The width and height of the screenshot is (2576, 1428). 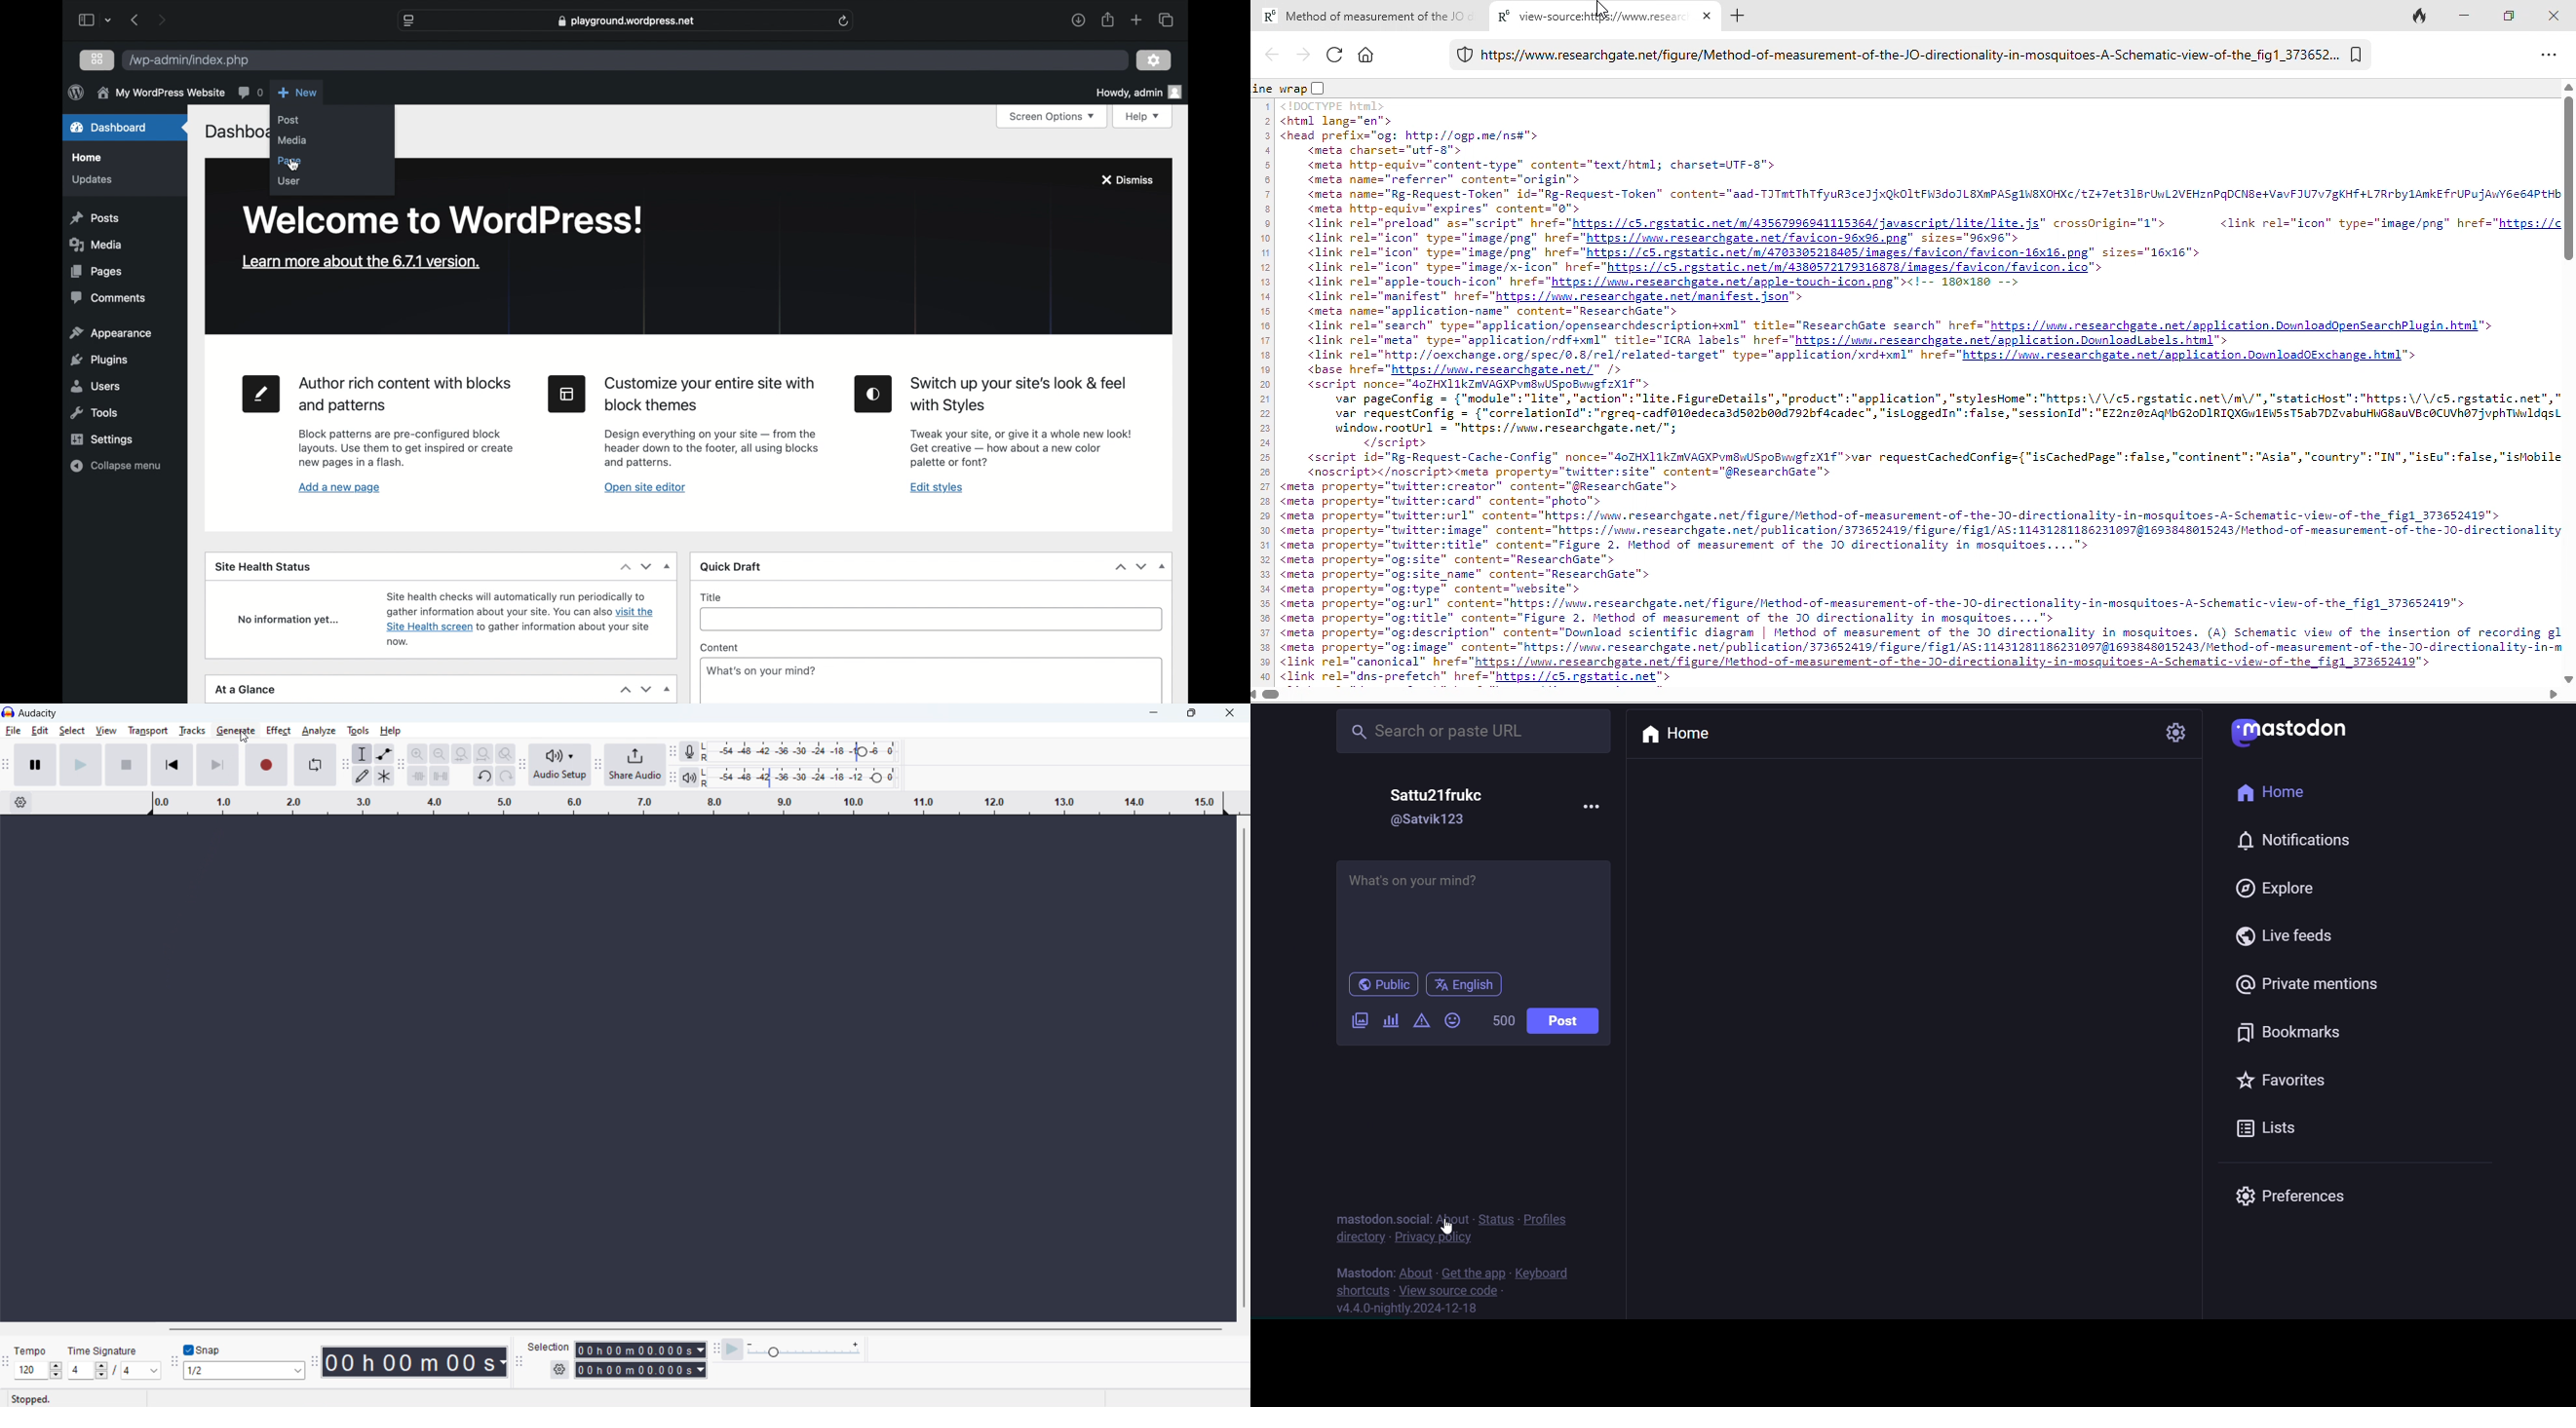 I want to click on timeline, so click(x=687, y=804).